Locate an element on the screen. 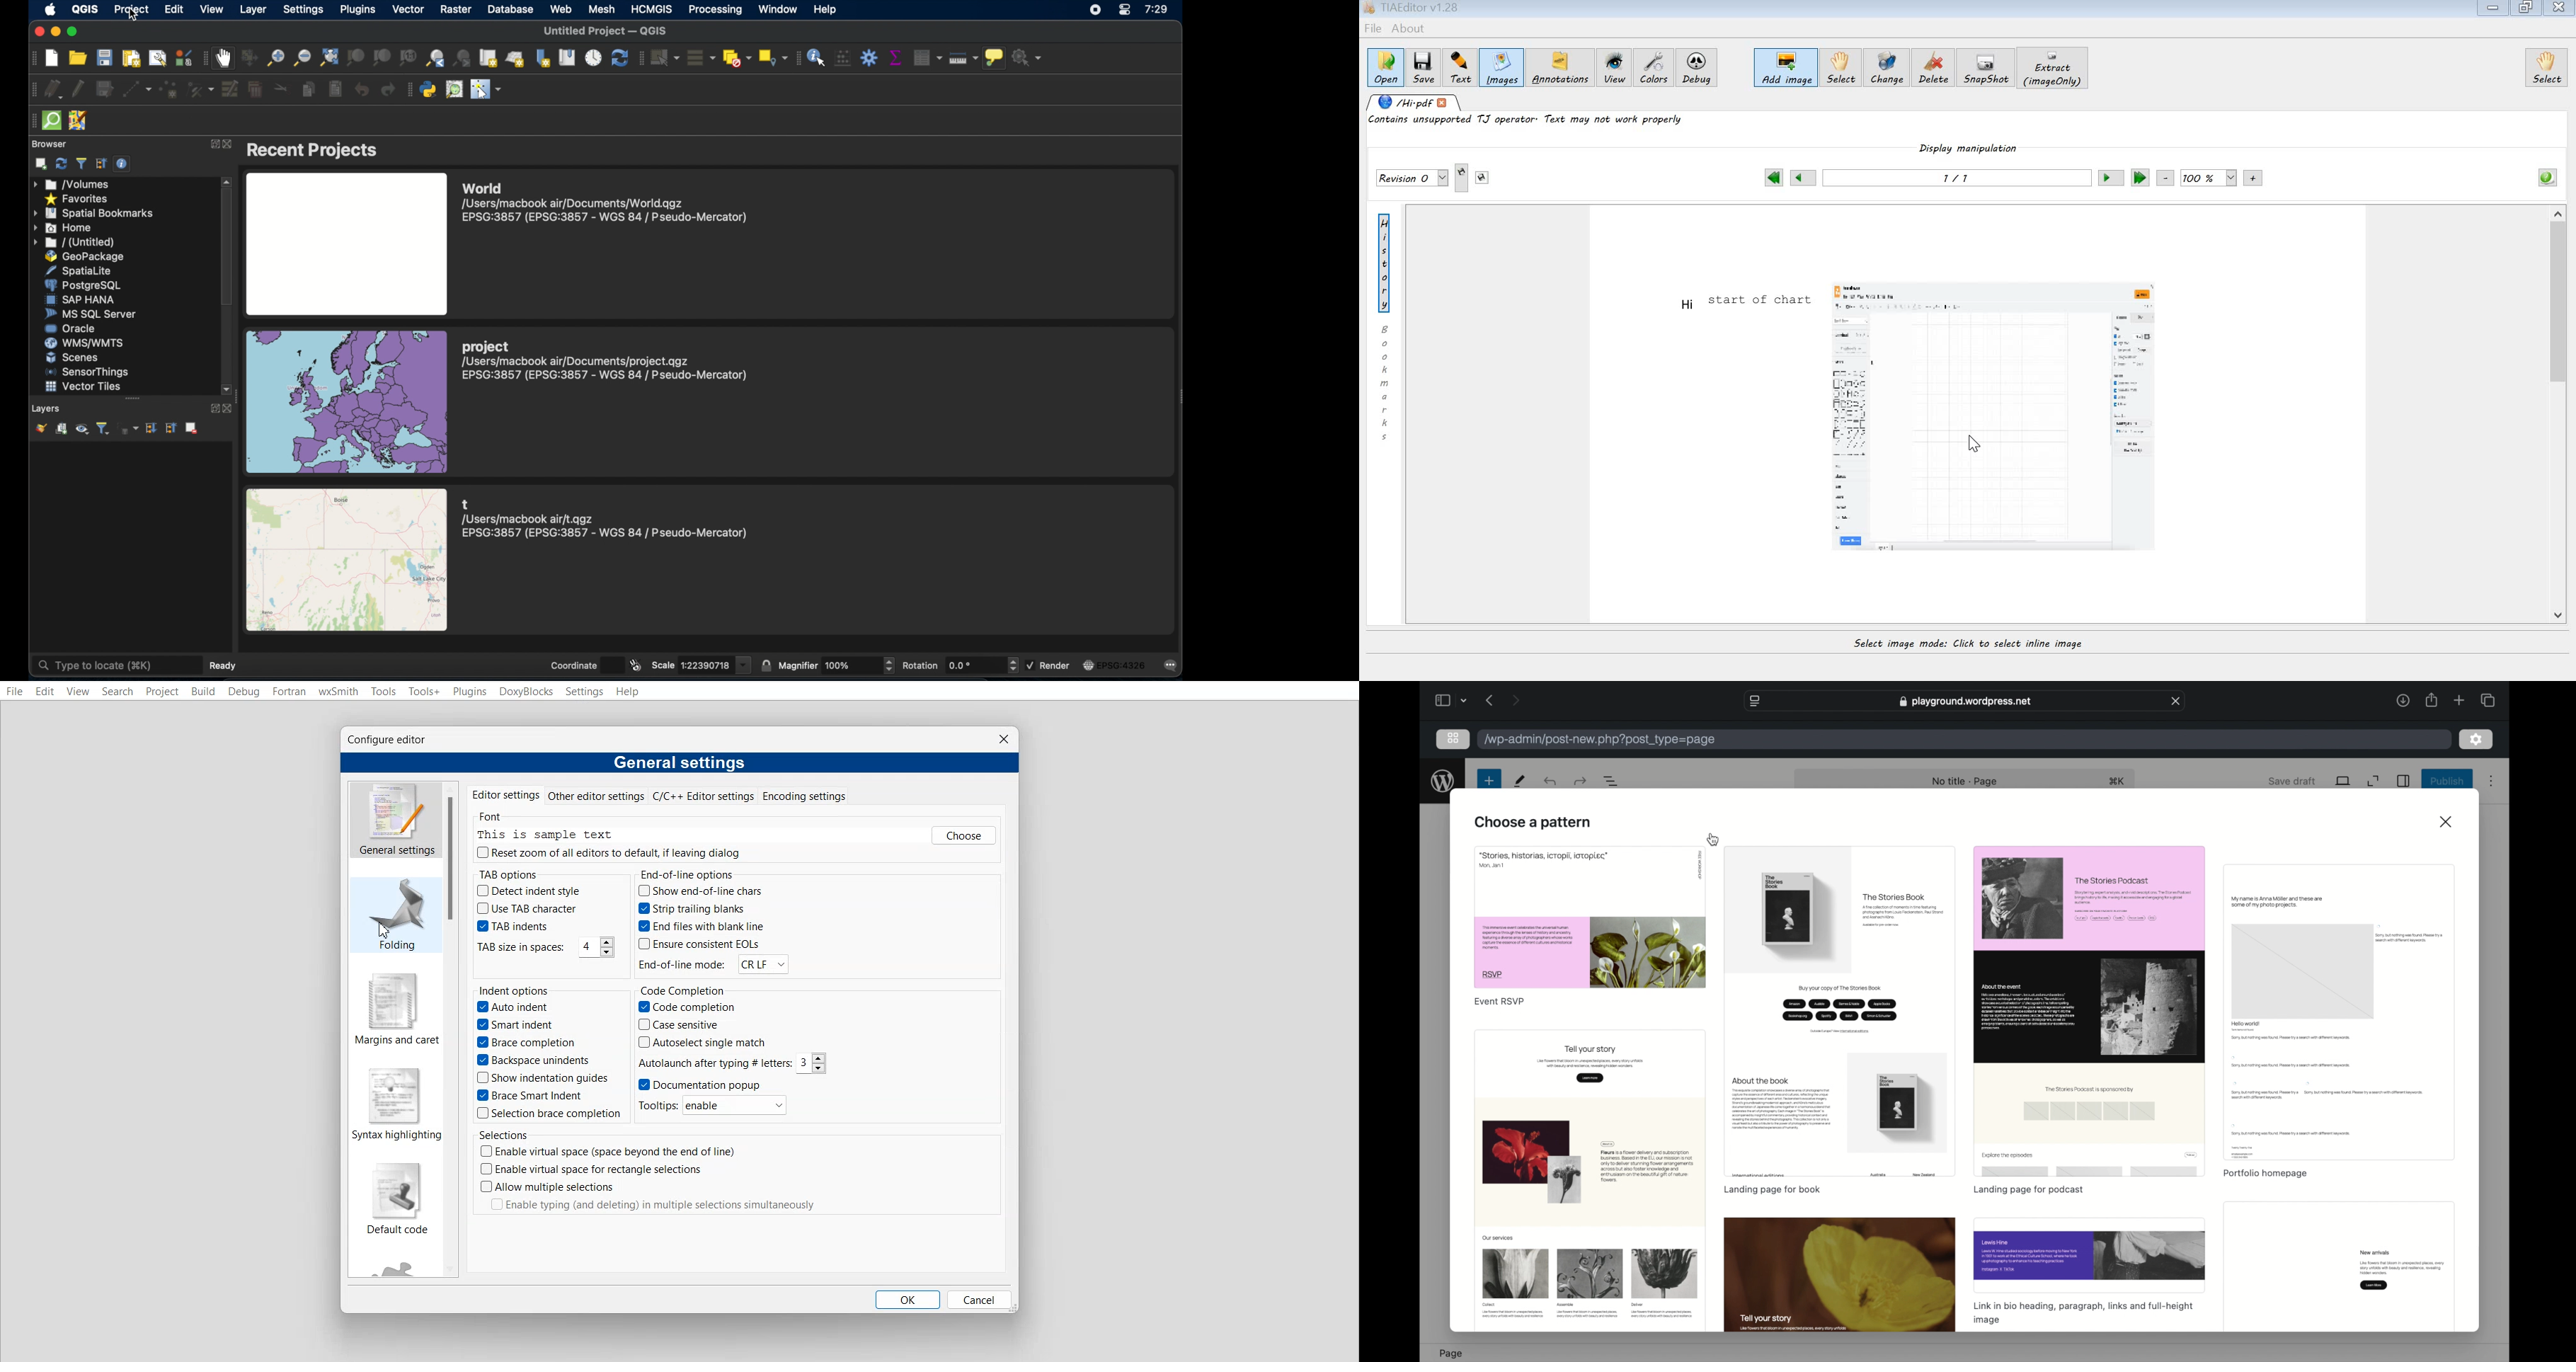  render is located at coordinates (1057, 666).